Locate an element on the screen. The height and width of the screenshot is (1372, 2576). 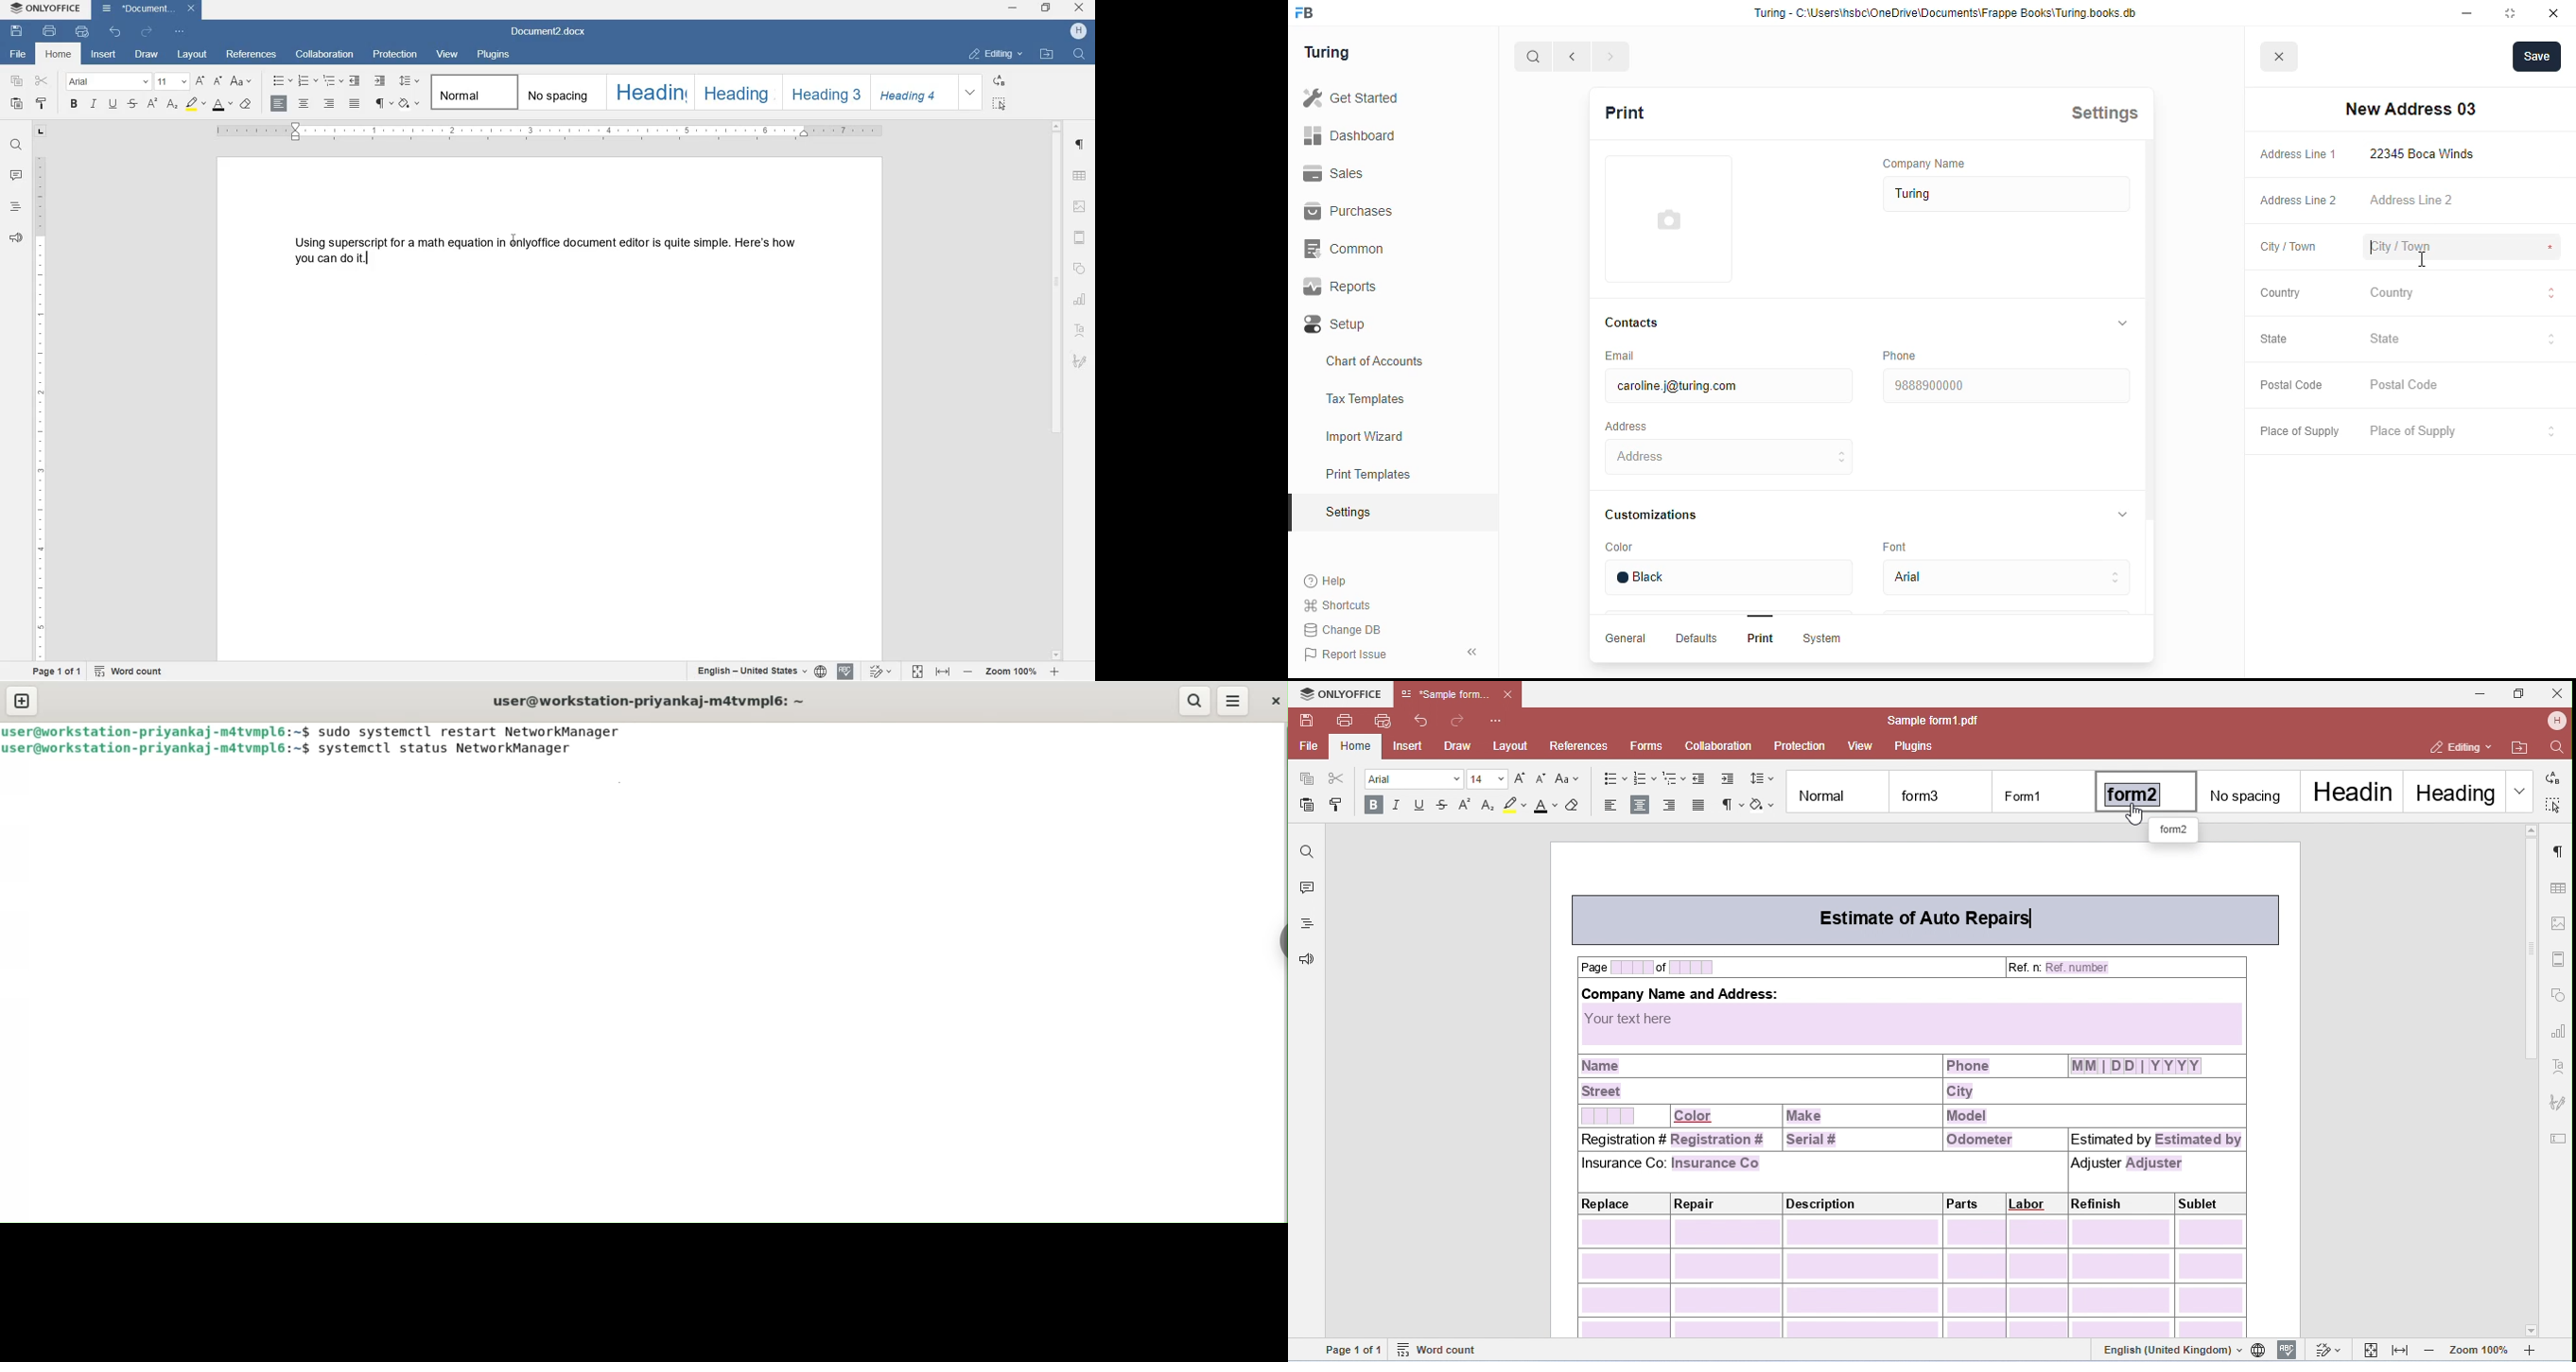
search is located at coordinates (1533, 57).